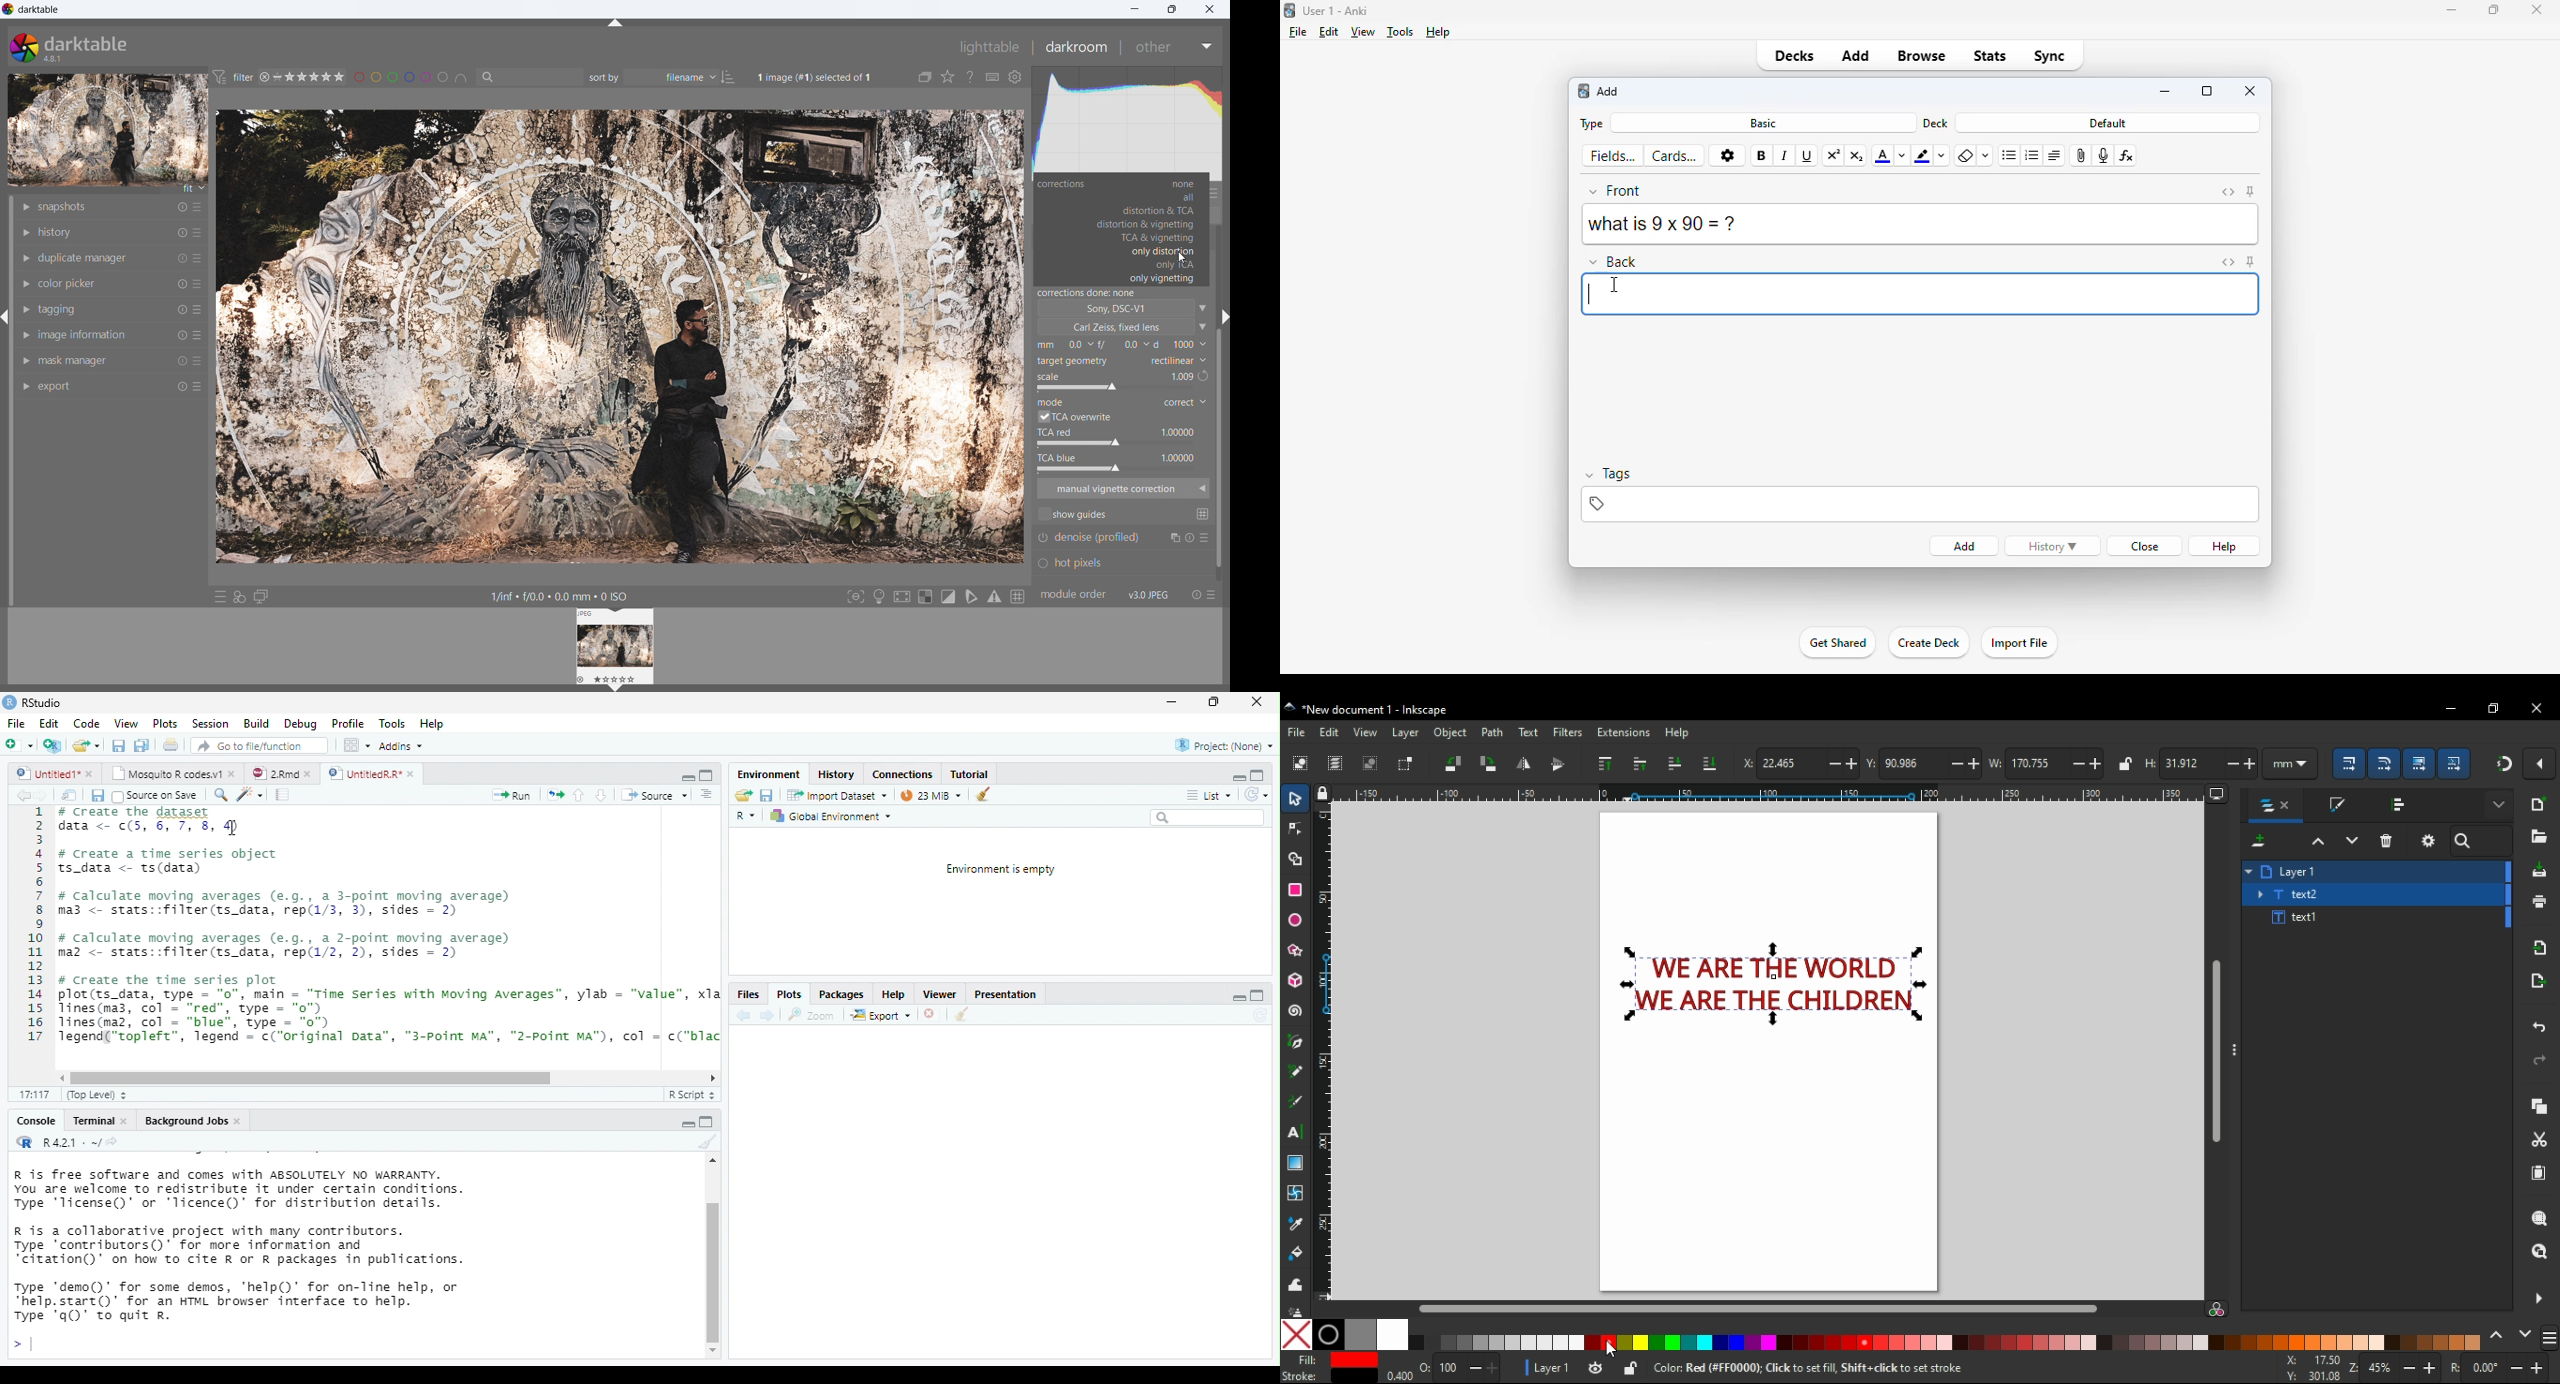 This screenshot has width=2576, height=1400. What do you see at coordinates (83, 334) in the screenshot?
I see `image information` at bounding box center [83, 334].